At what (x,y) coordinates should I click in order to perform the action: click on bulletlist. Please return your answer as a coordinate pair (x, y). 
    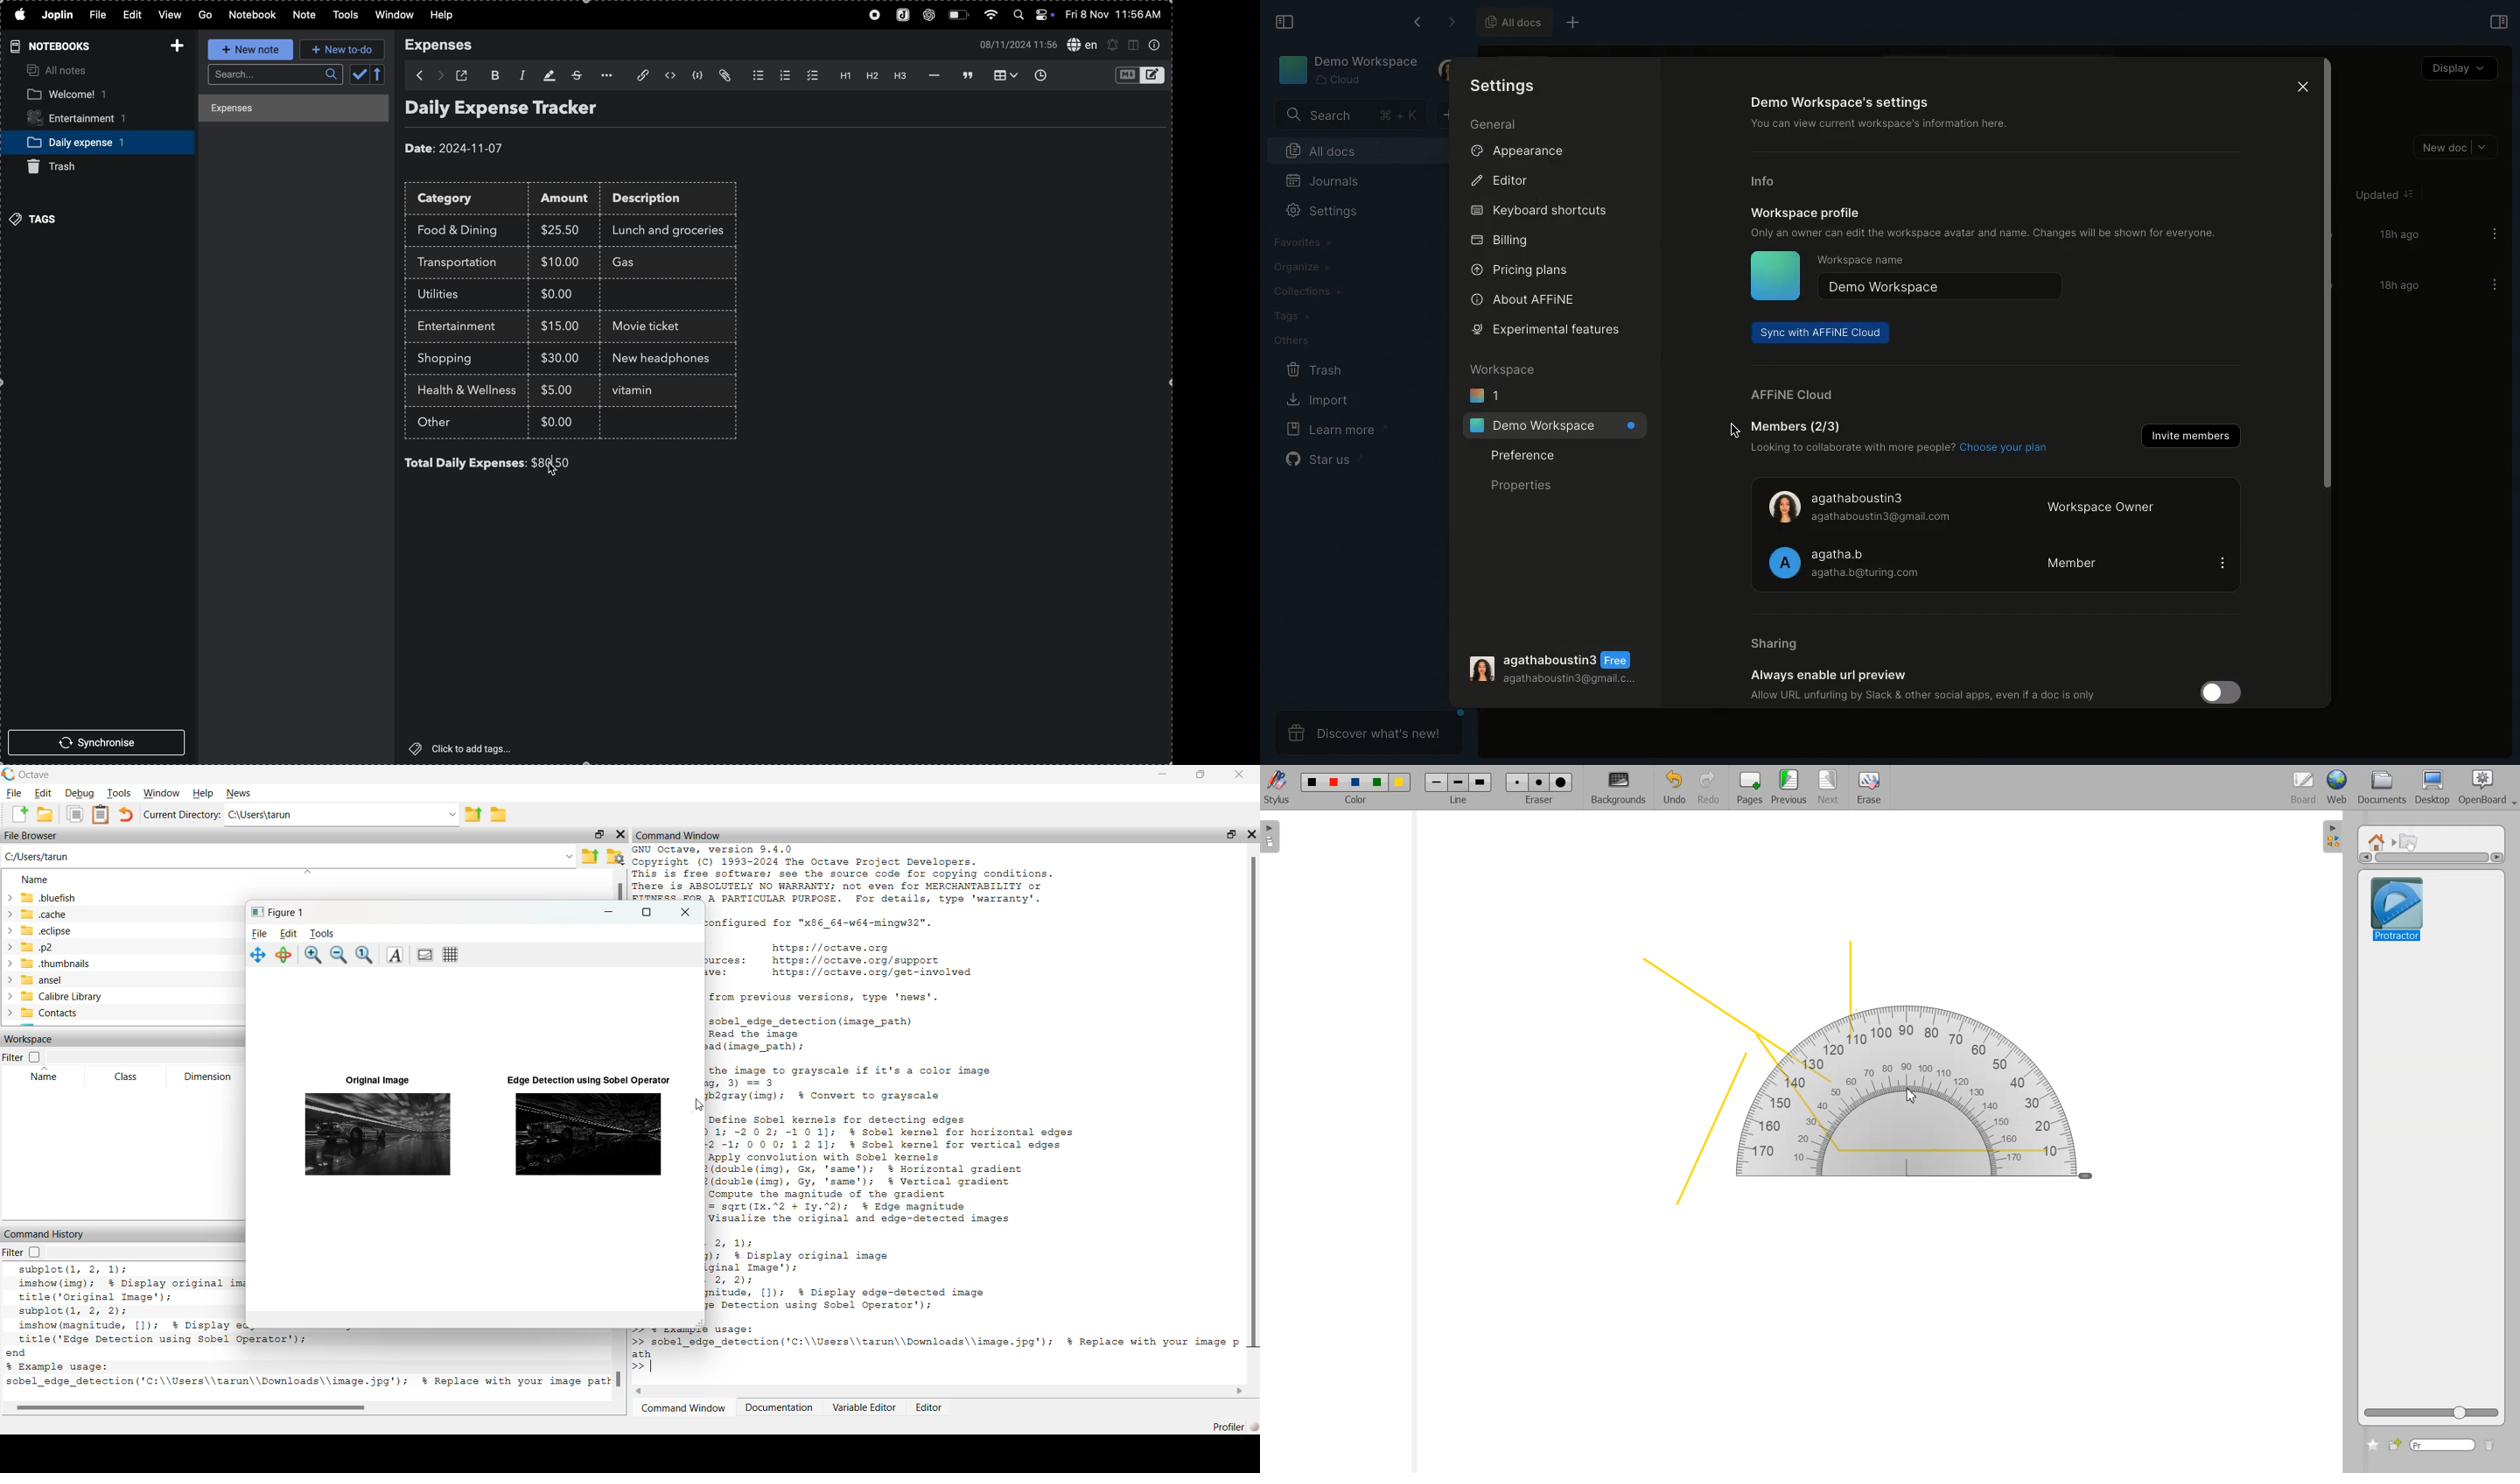
    Looking at the image, I should click on (756, 76).